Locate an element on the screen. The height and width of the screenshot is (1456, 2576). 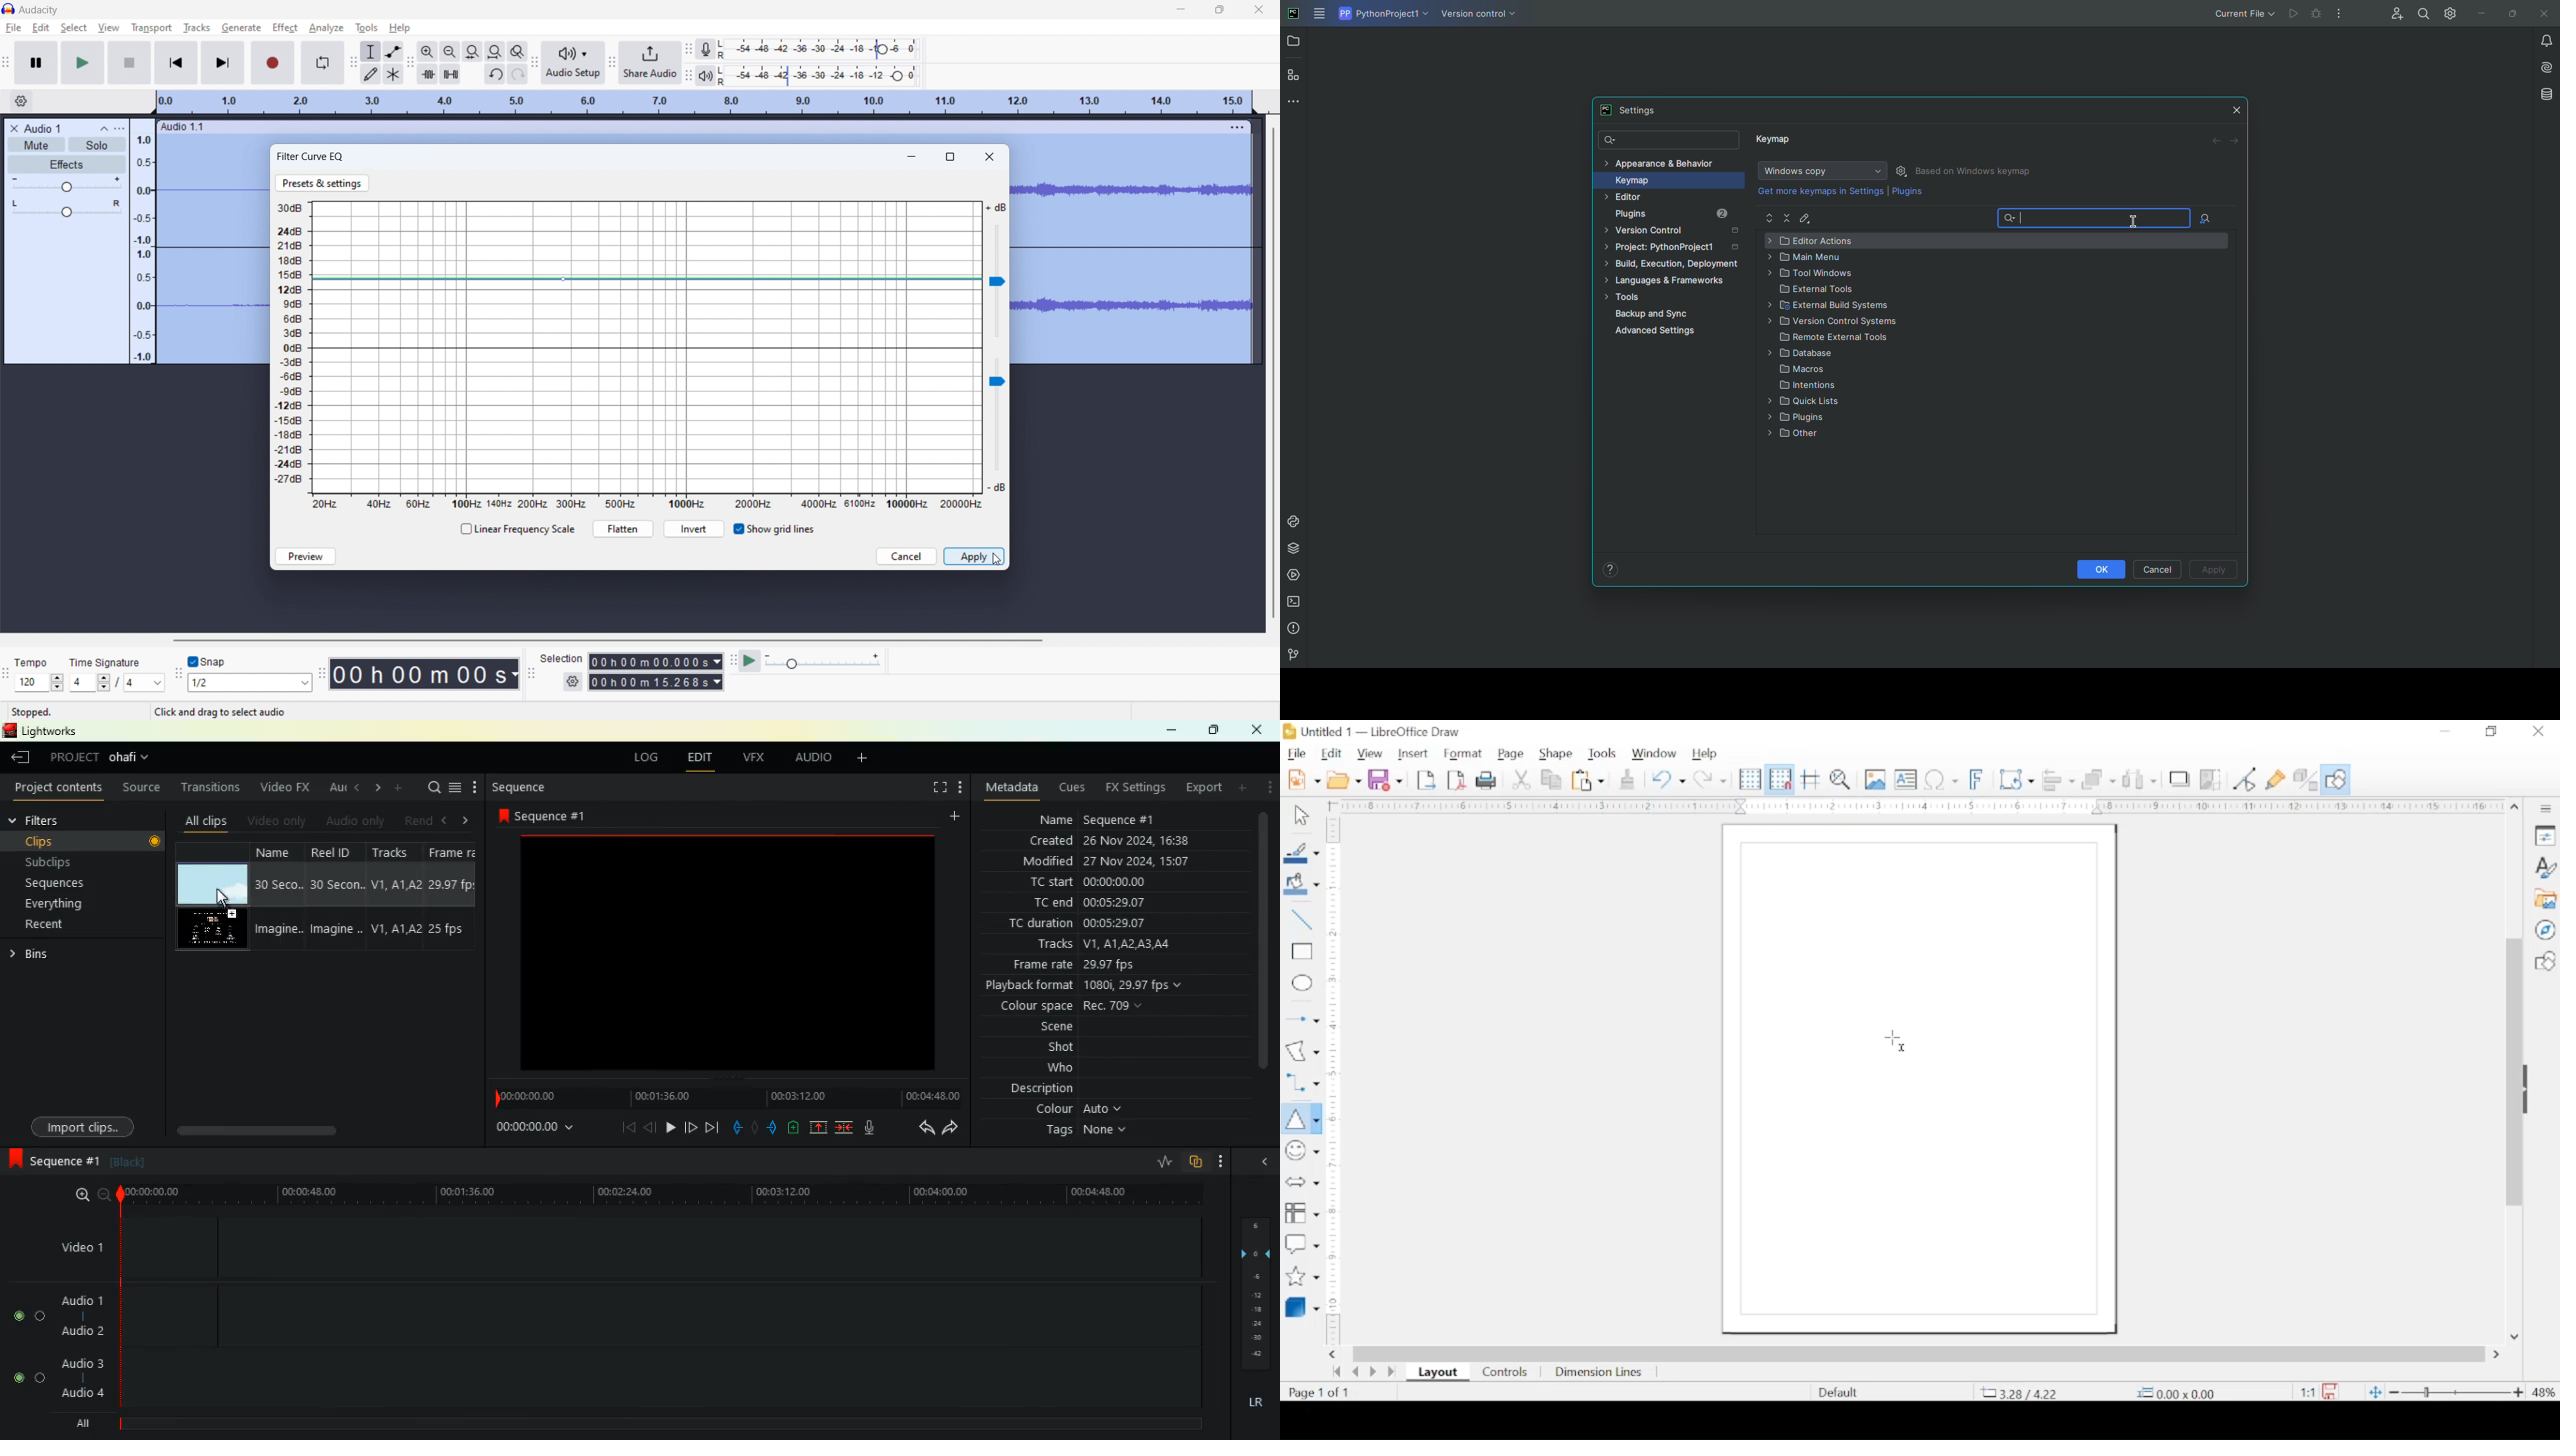
audio setup toolbar is located at coordinates (535, 62).